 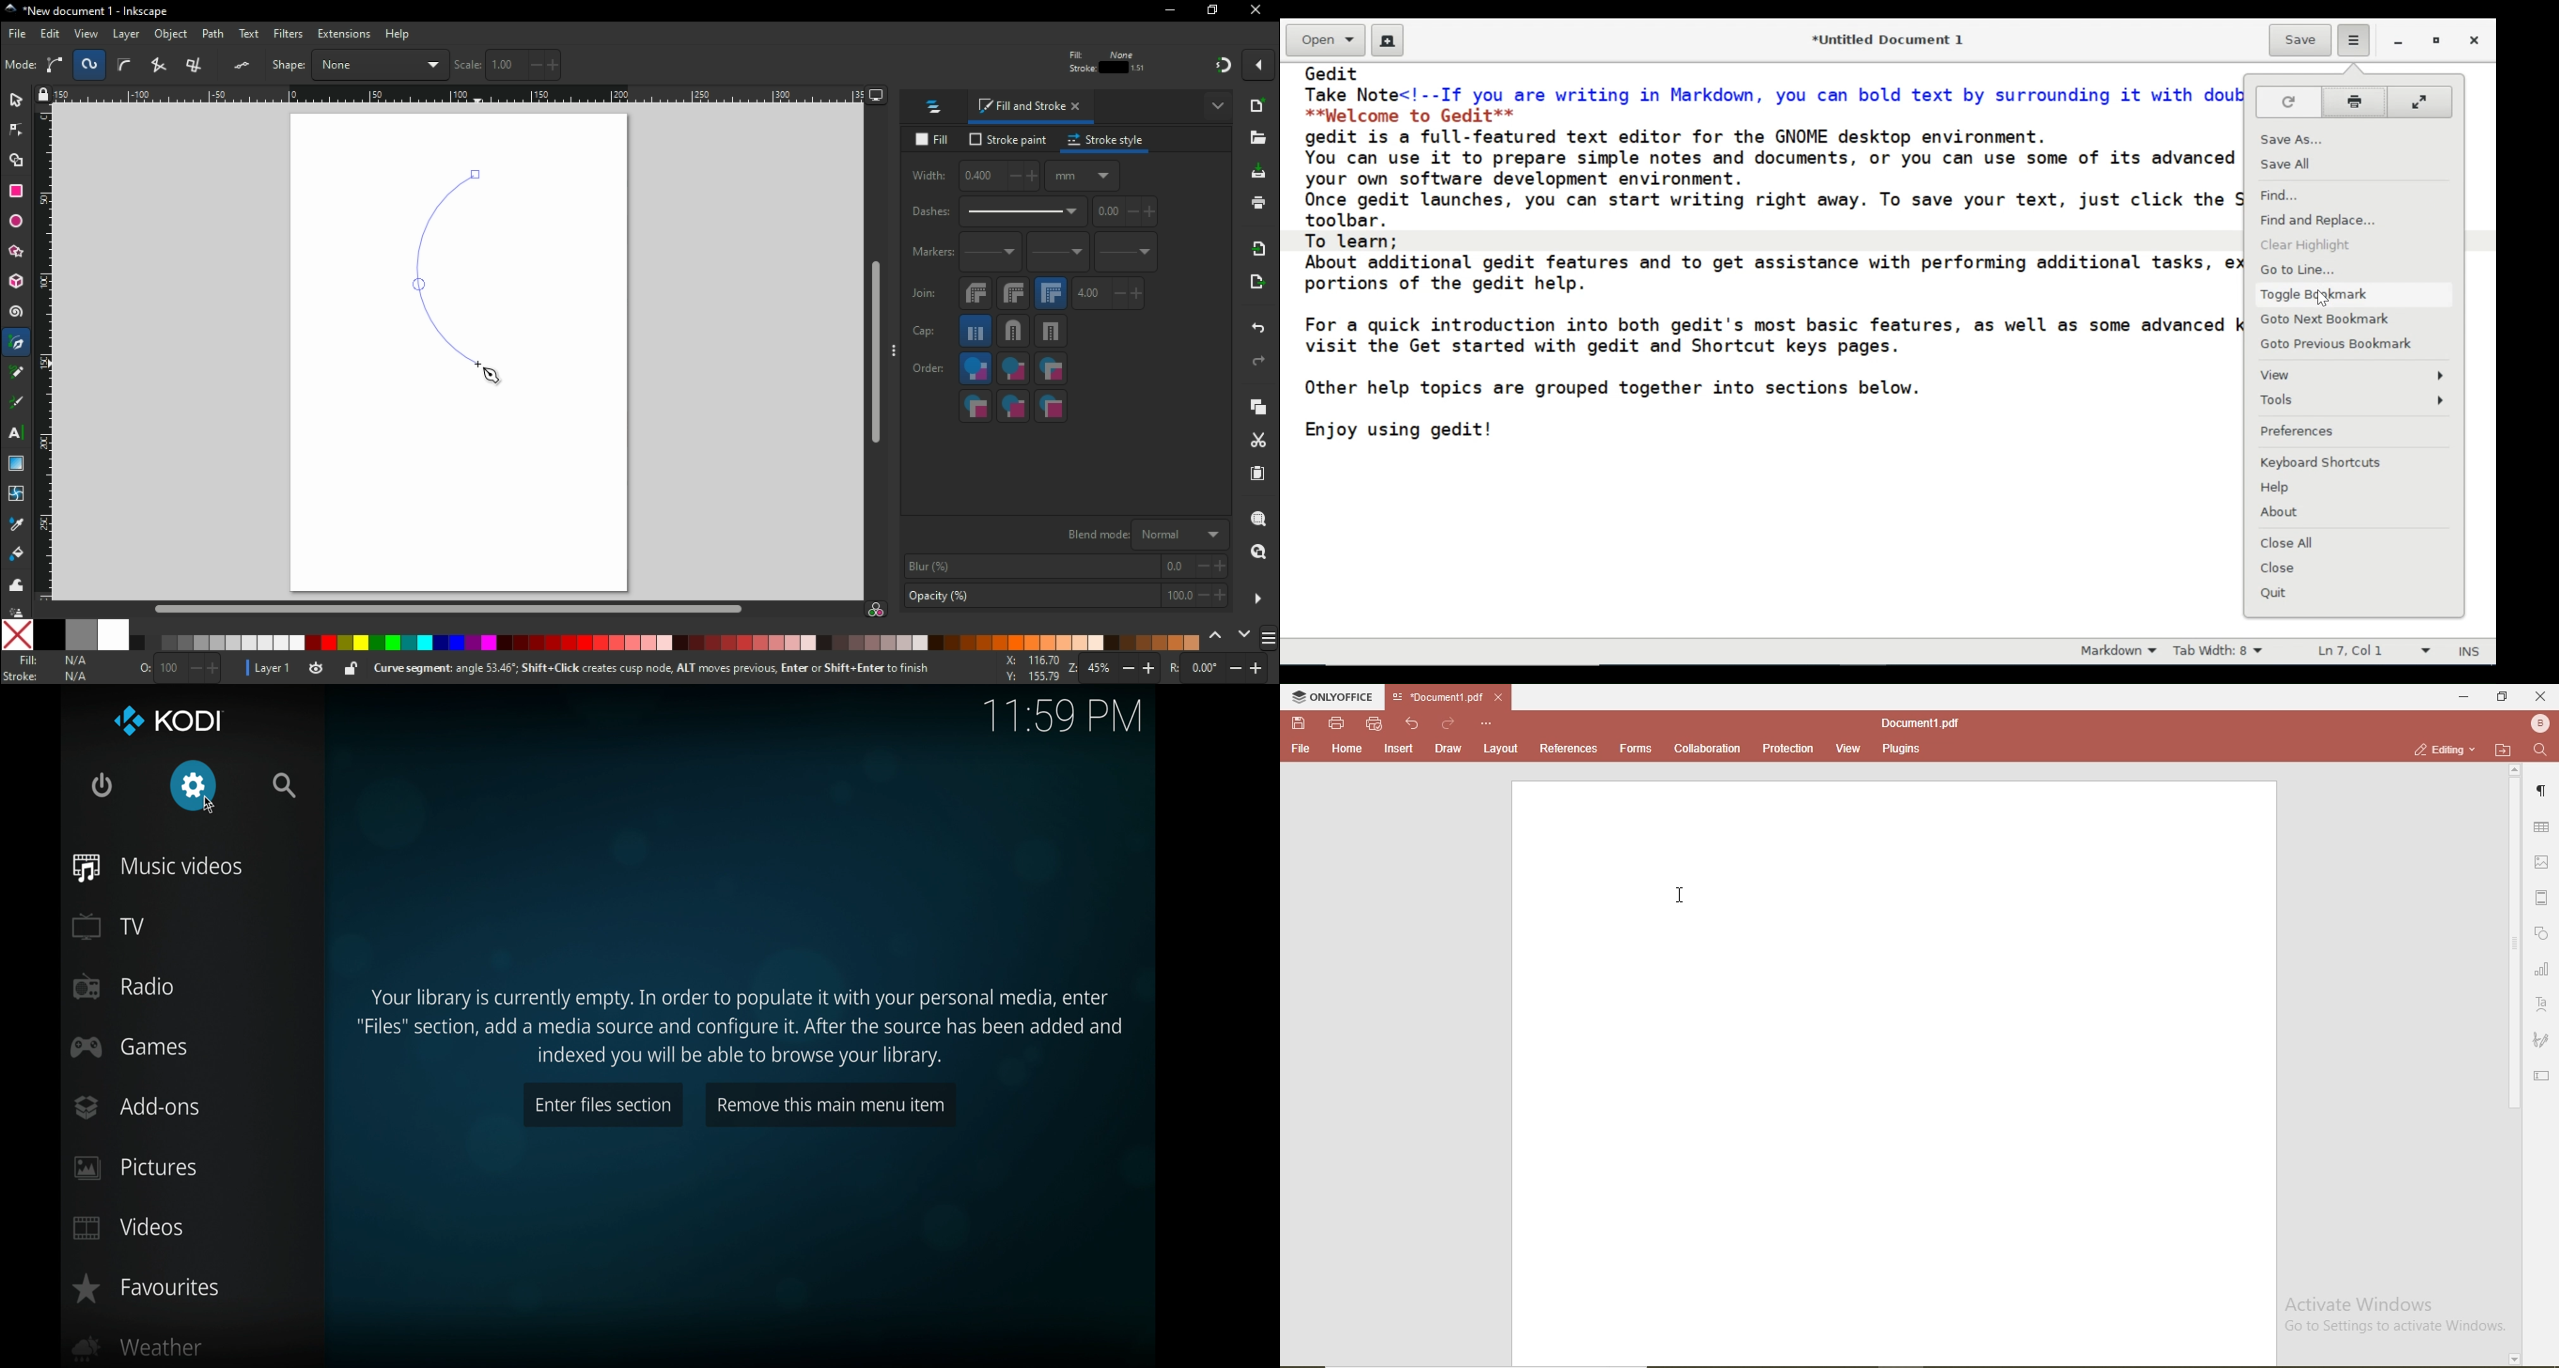 What do you see at coordinates (1918, 722) in the screenshot?
I see `document` at bounding box center [1918, 722].